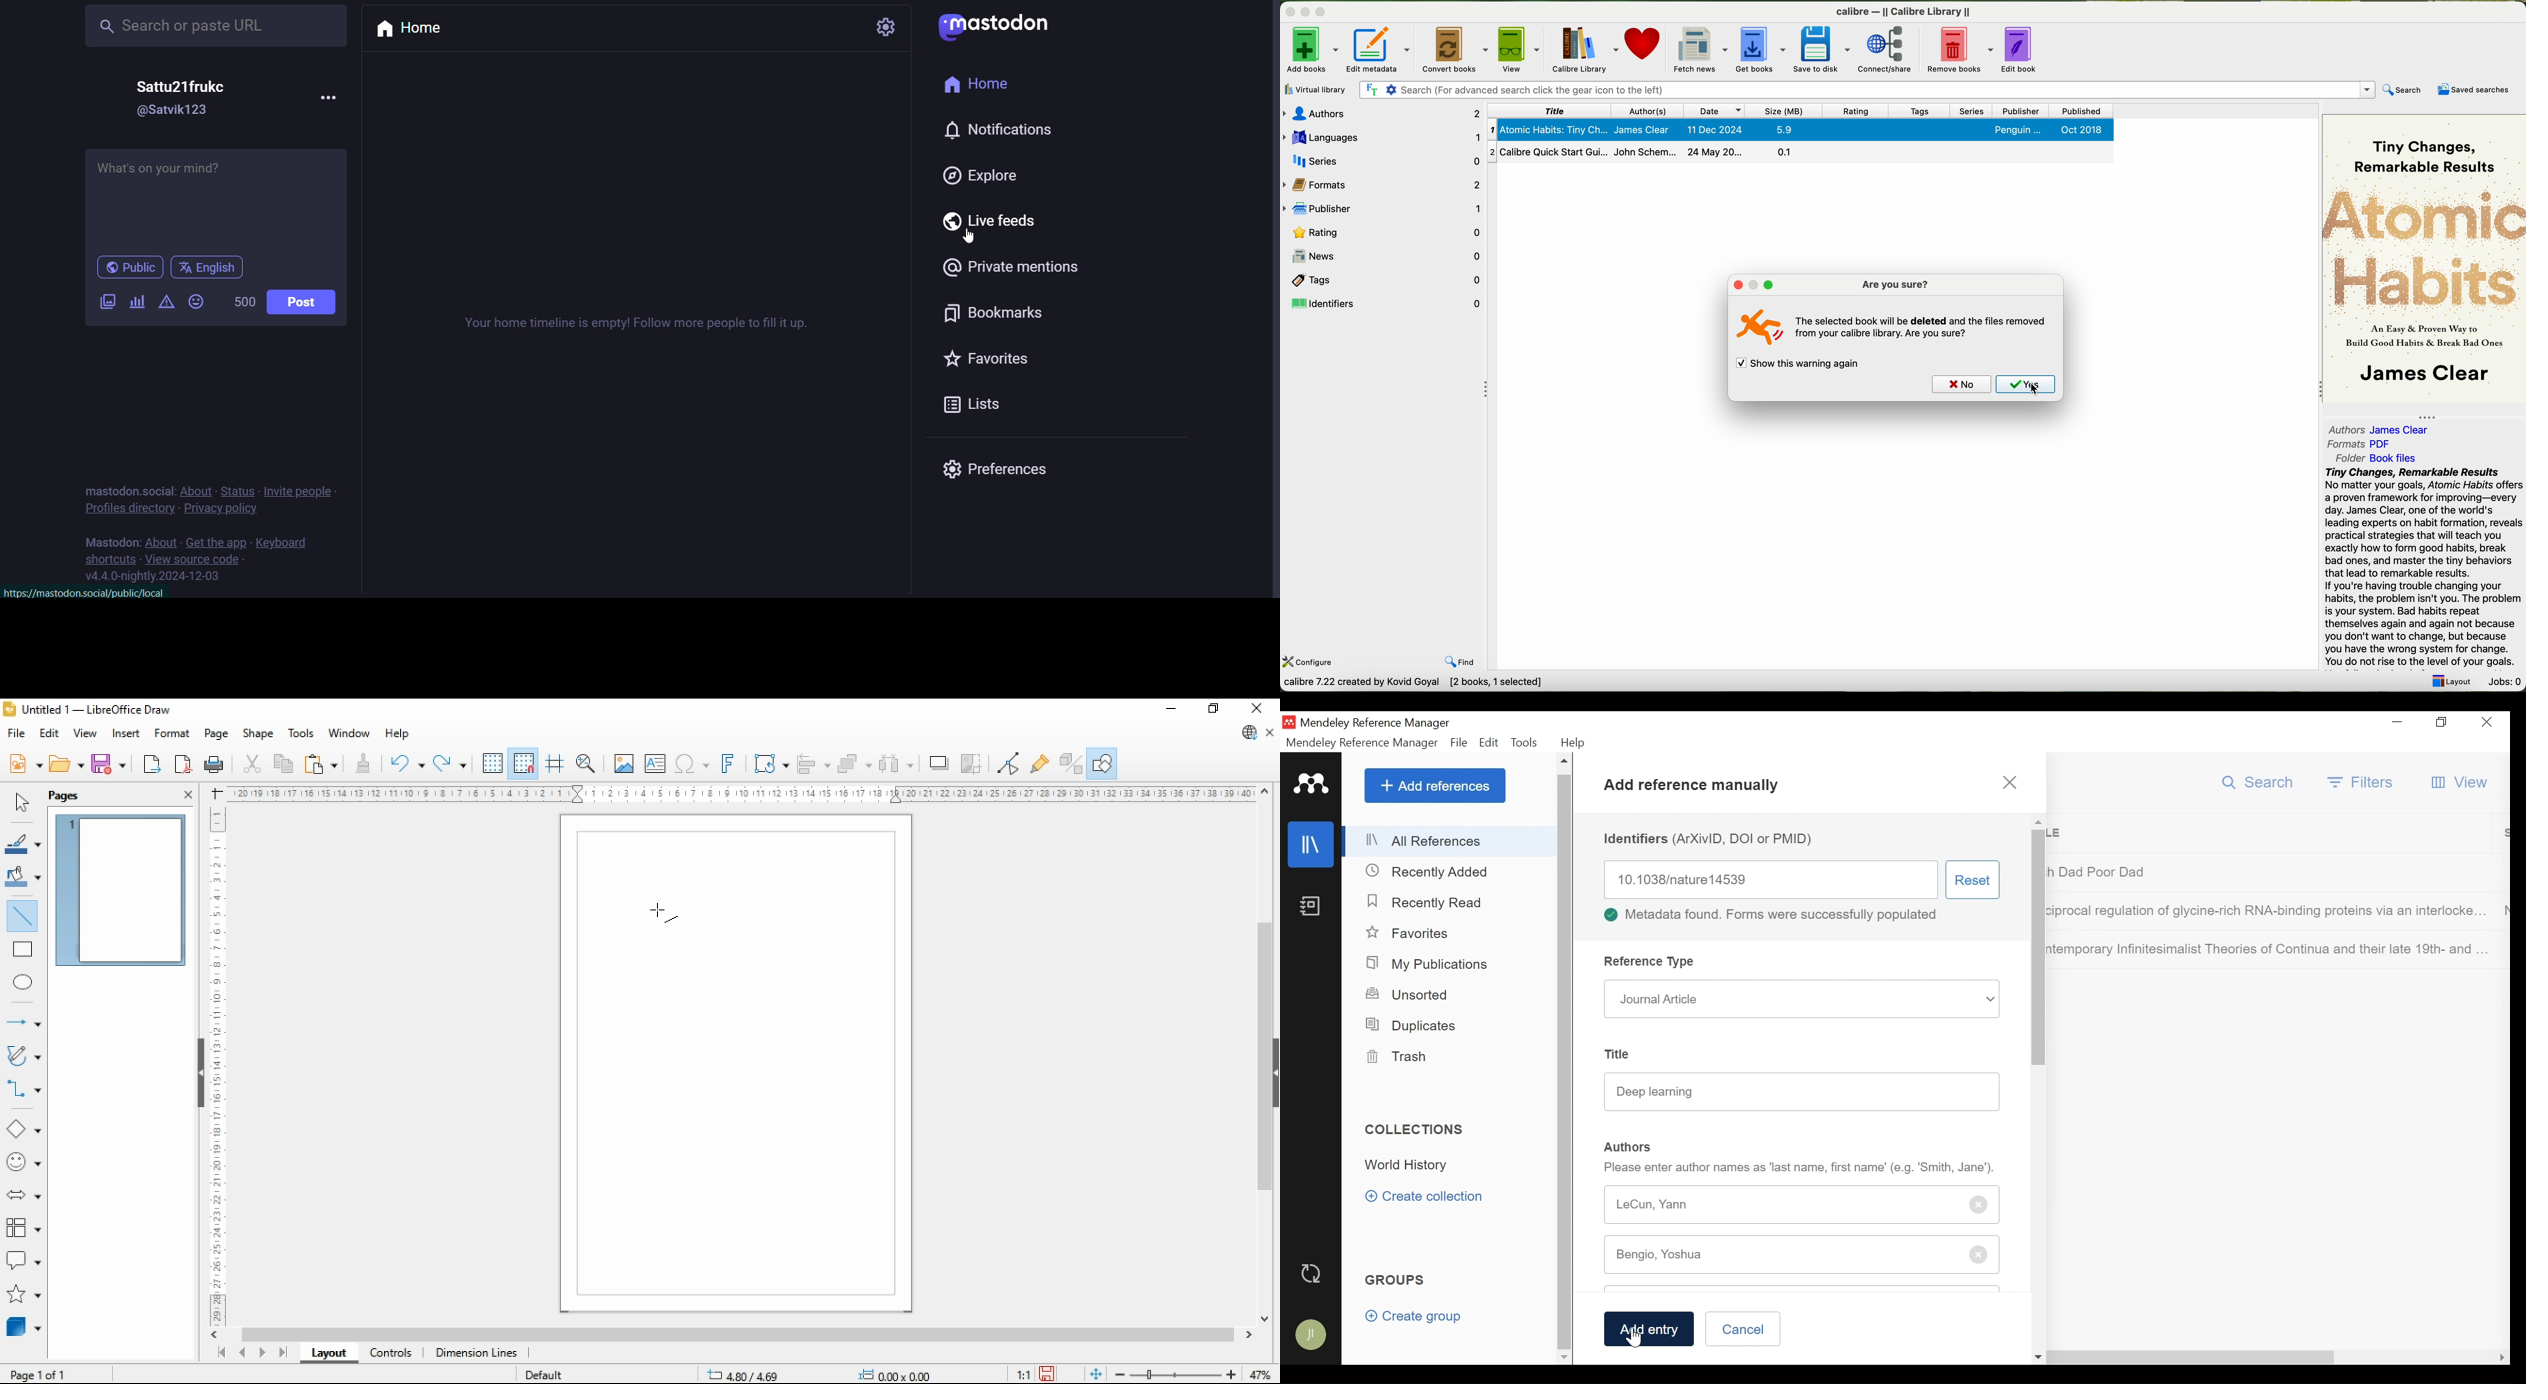 The height and width of the screenshot is (1400, 2548). Describe the element at coordinates (1216, 708) in the screenshot. I see `restore` at that location.